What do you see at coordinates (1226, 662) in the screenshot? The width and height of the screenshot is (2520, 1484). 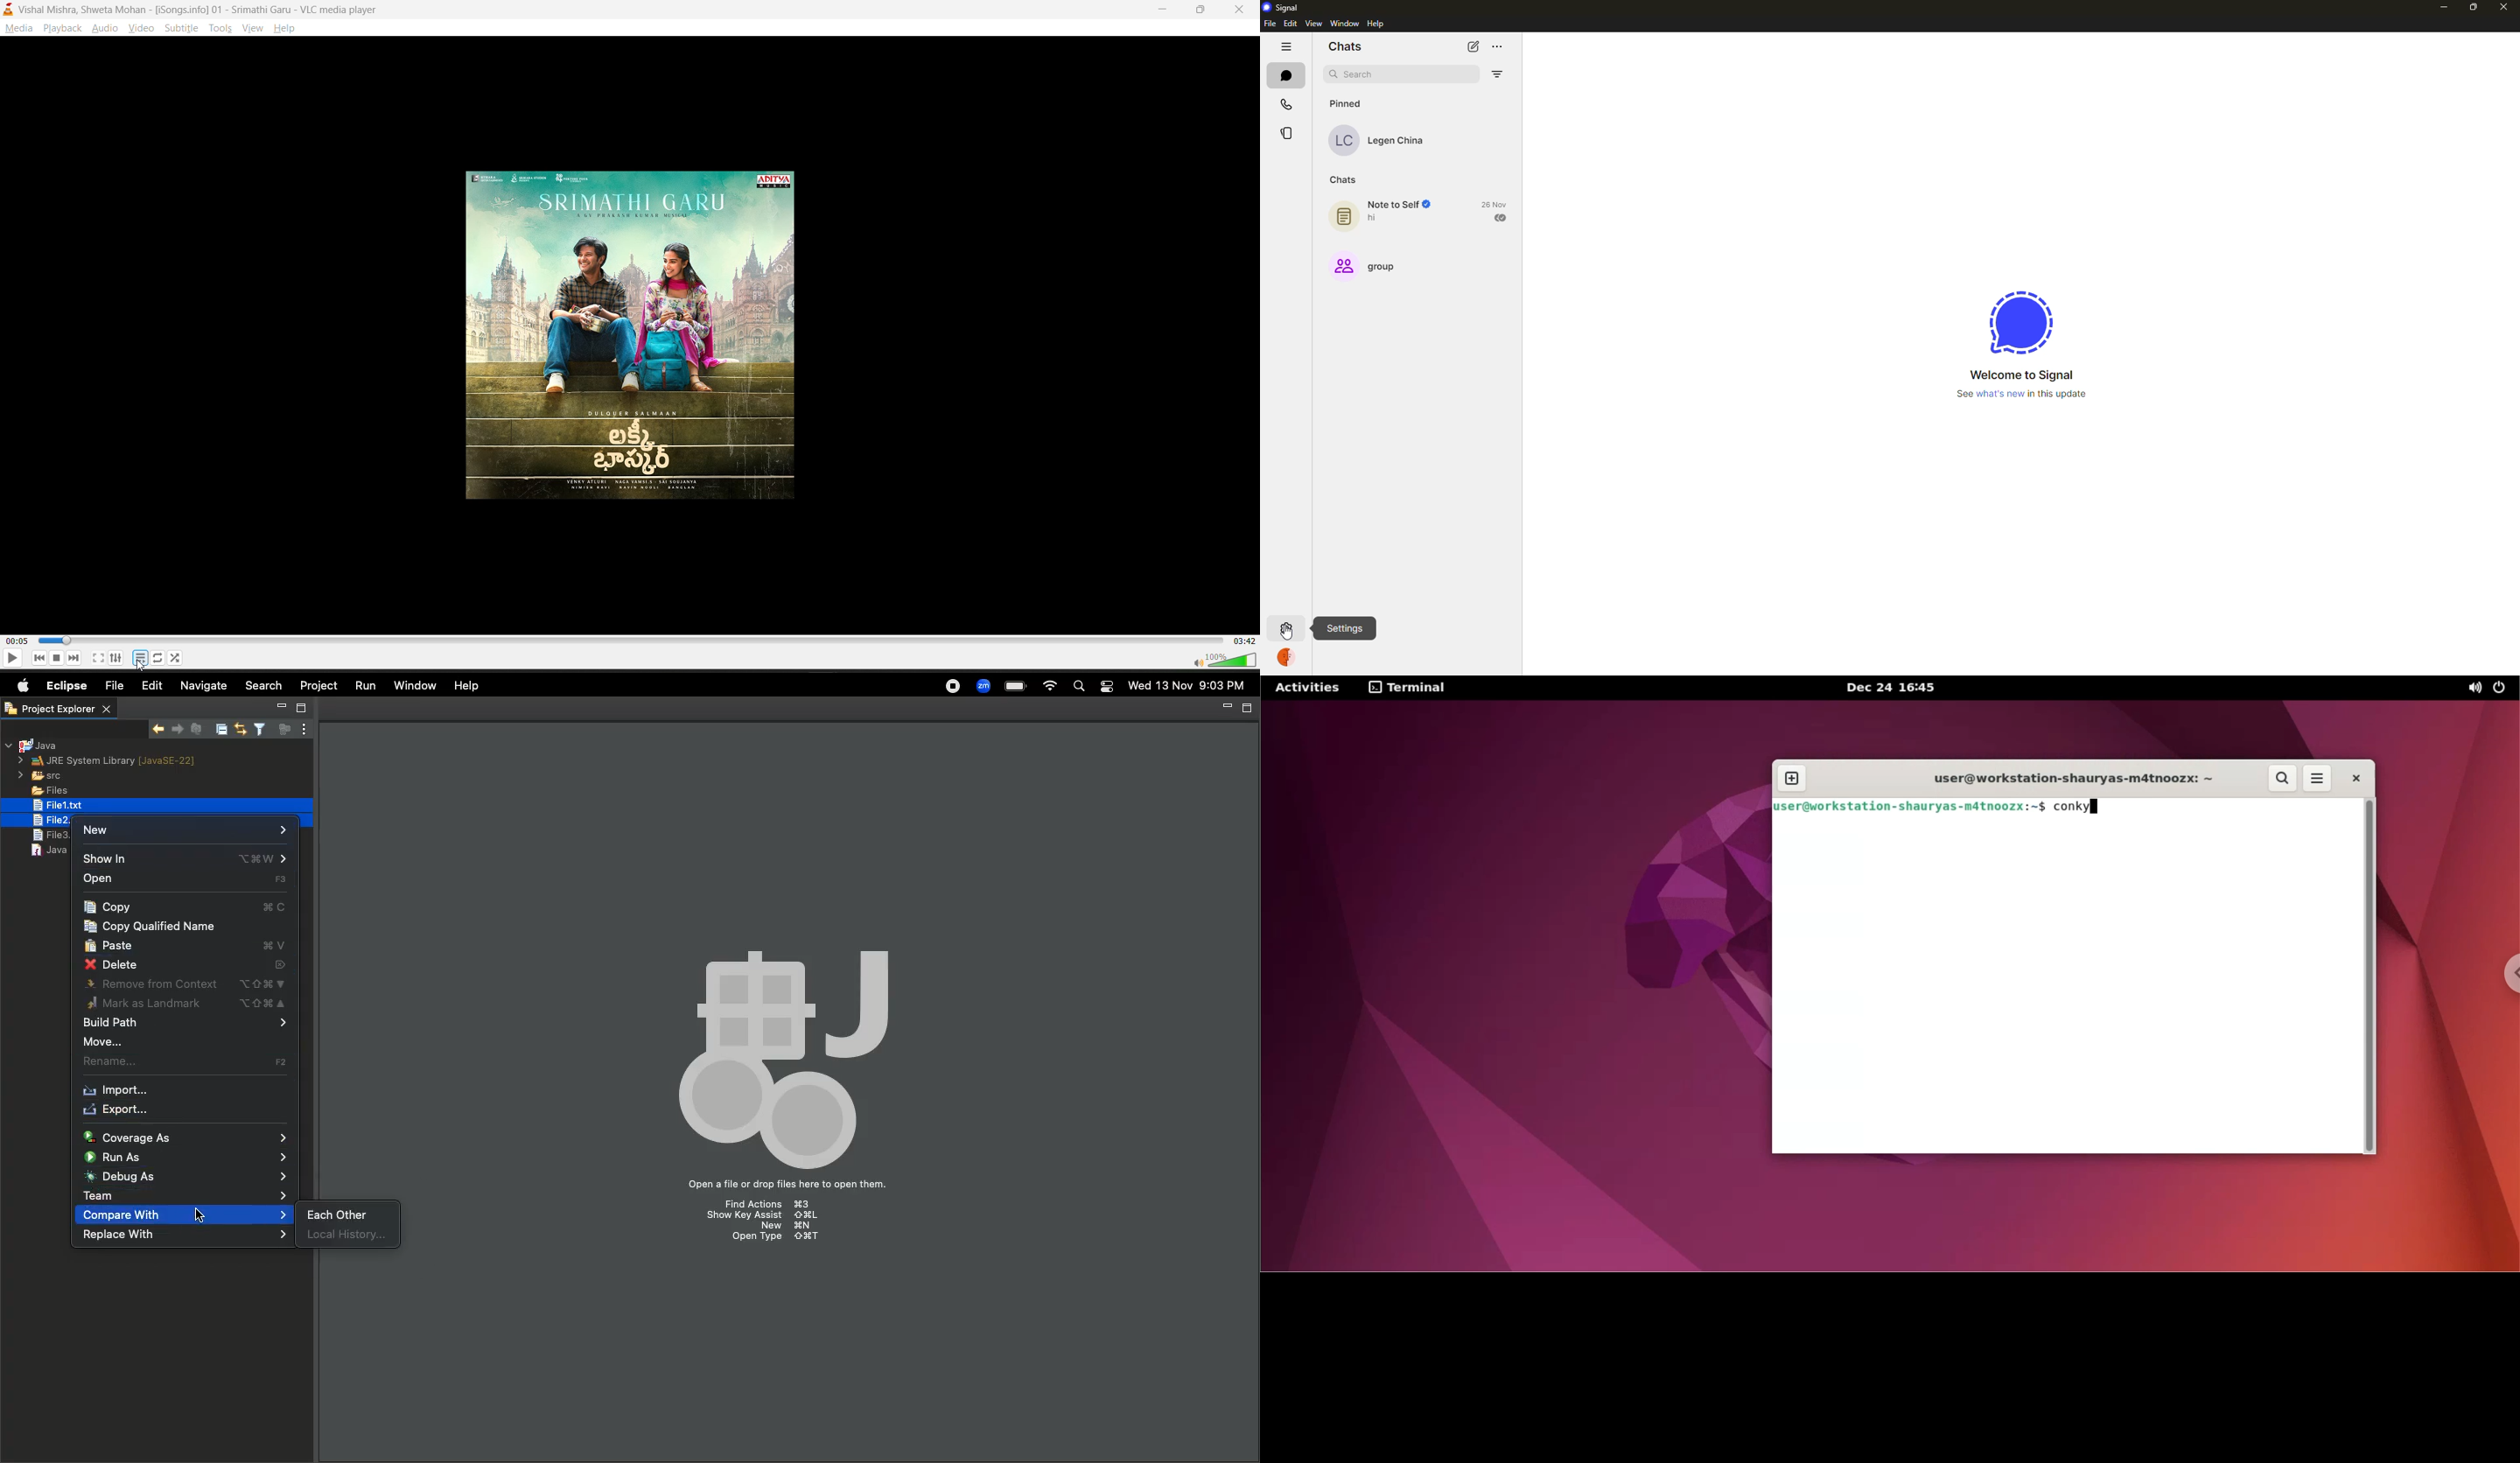 I see `volume` at bounding box center [1226, 662].